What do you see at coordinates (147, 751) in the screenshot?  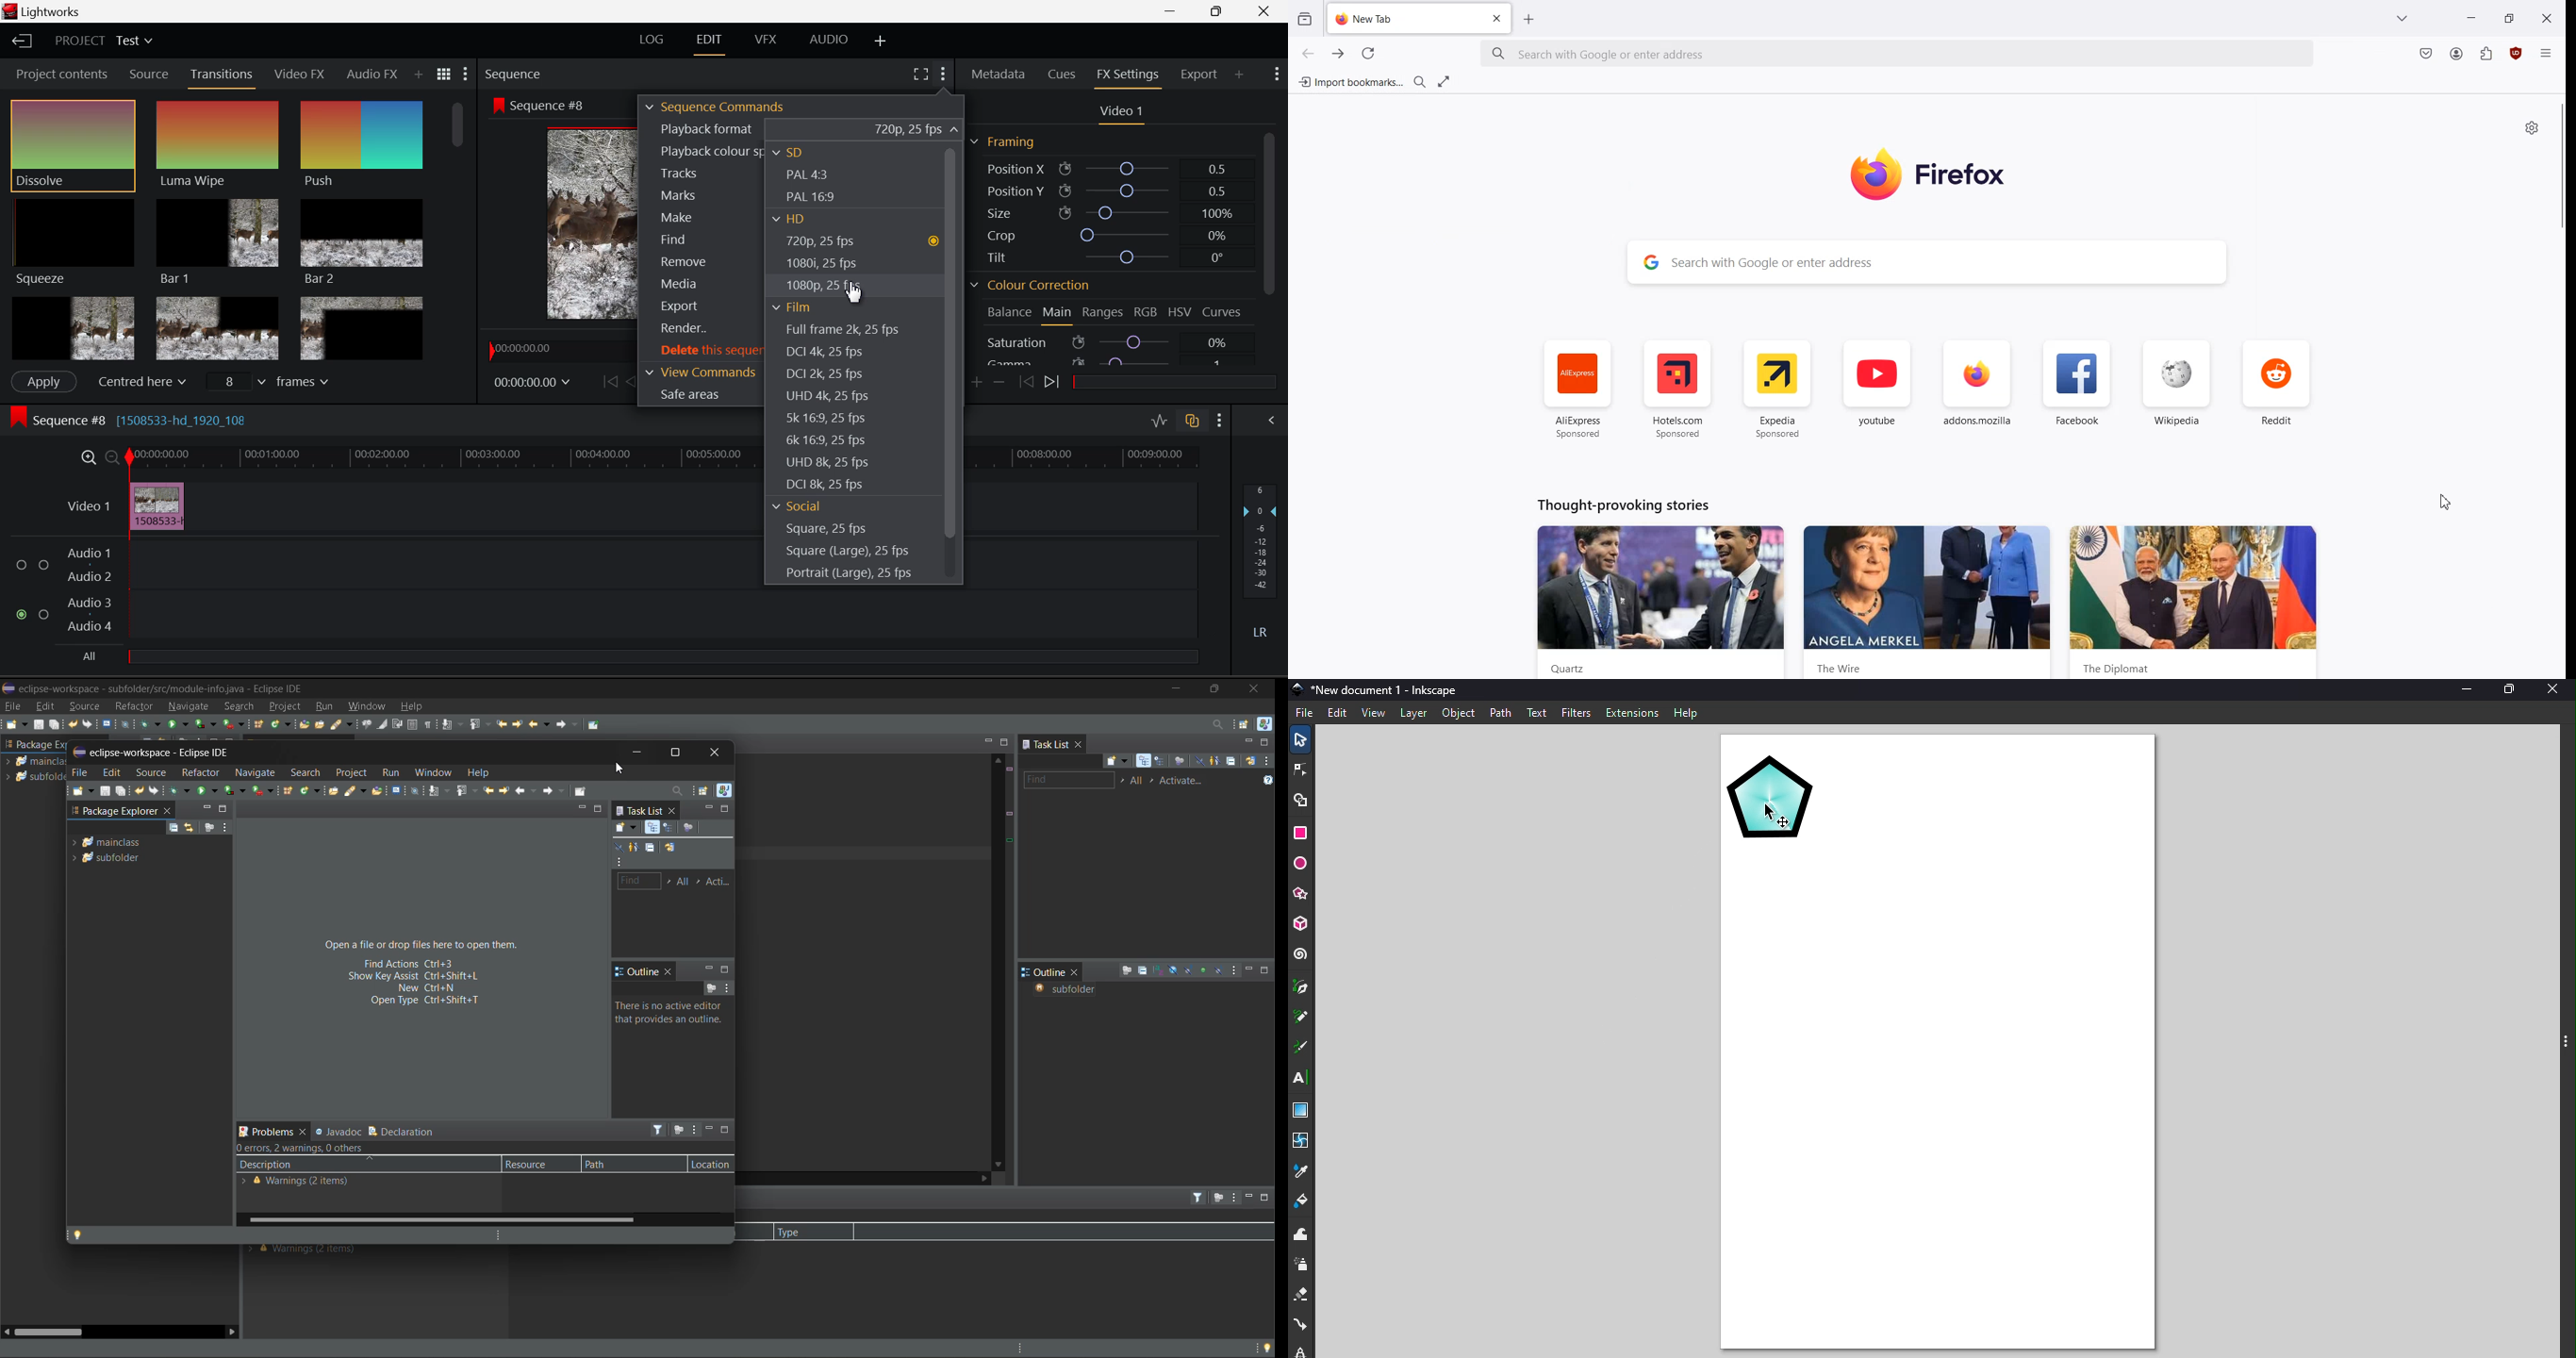 I see `tab name` at bounding box center [147, 751].